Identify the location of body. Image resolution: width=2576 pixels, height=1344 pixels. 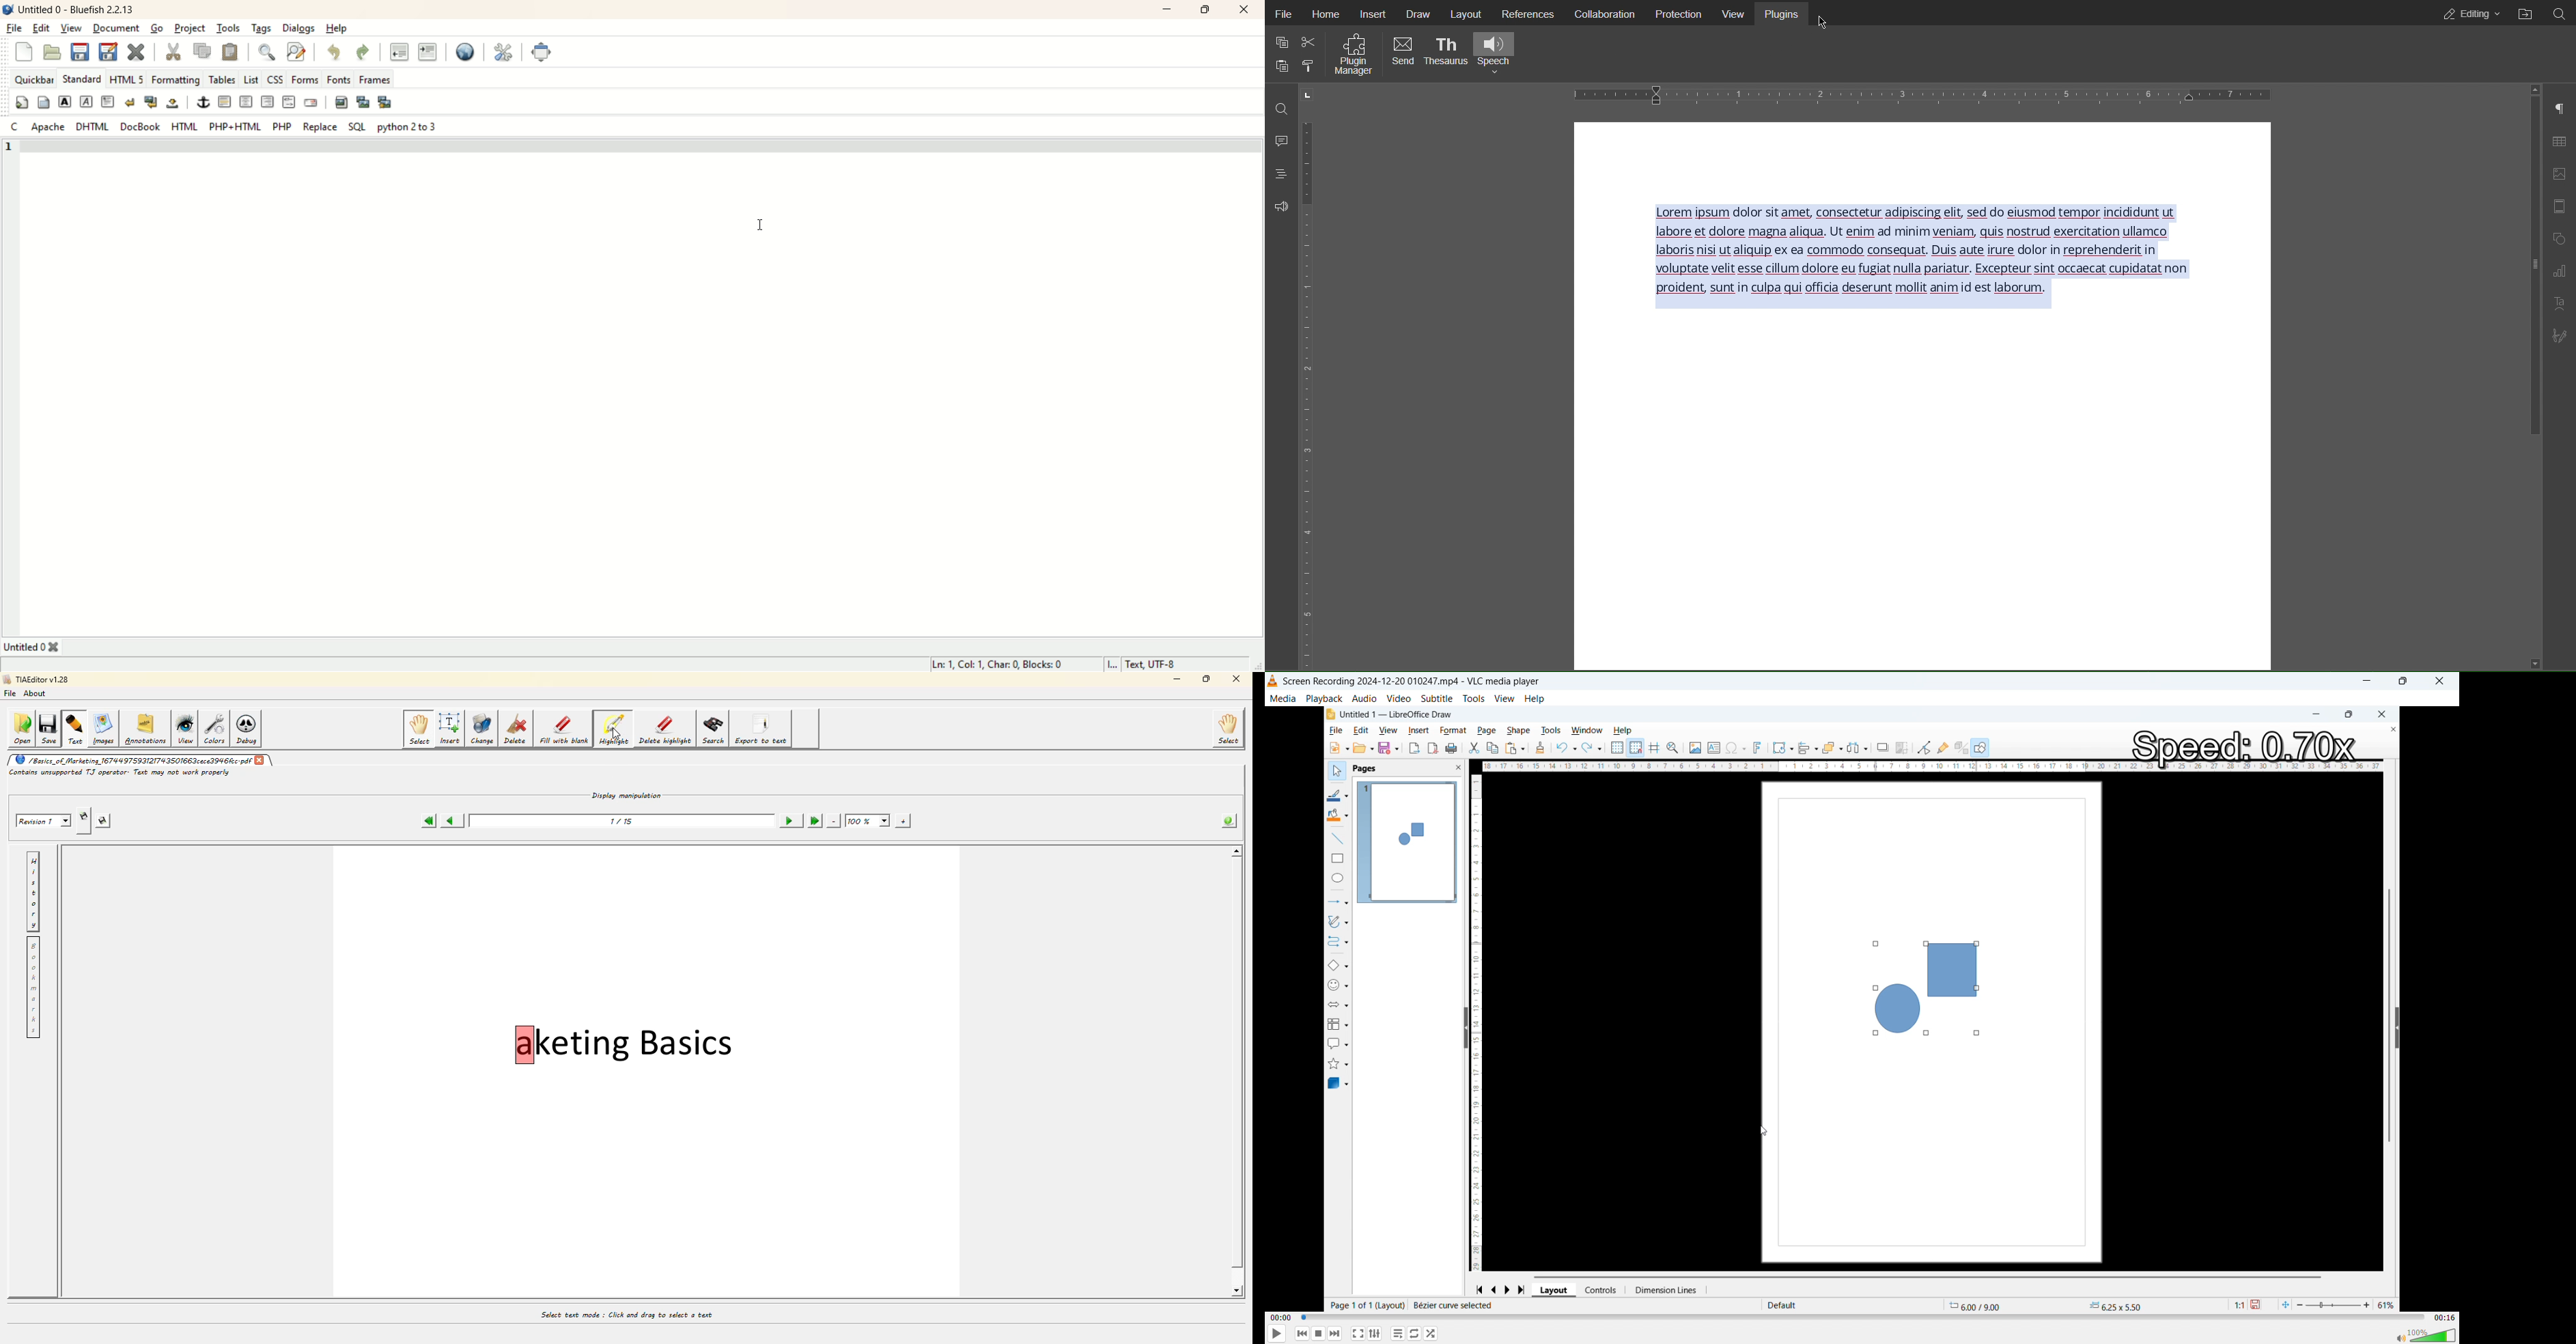
(43, 106).